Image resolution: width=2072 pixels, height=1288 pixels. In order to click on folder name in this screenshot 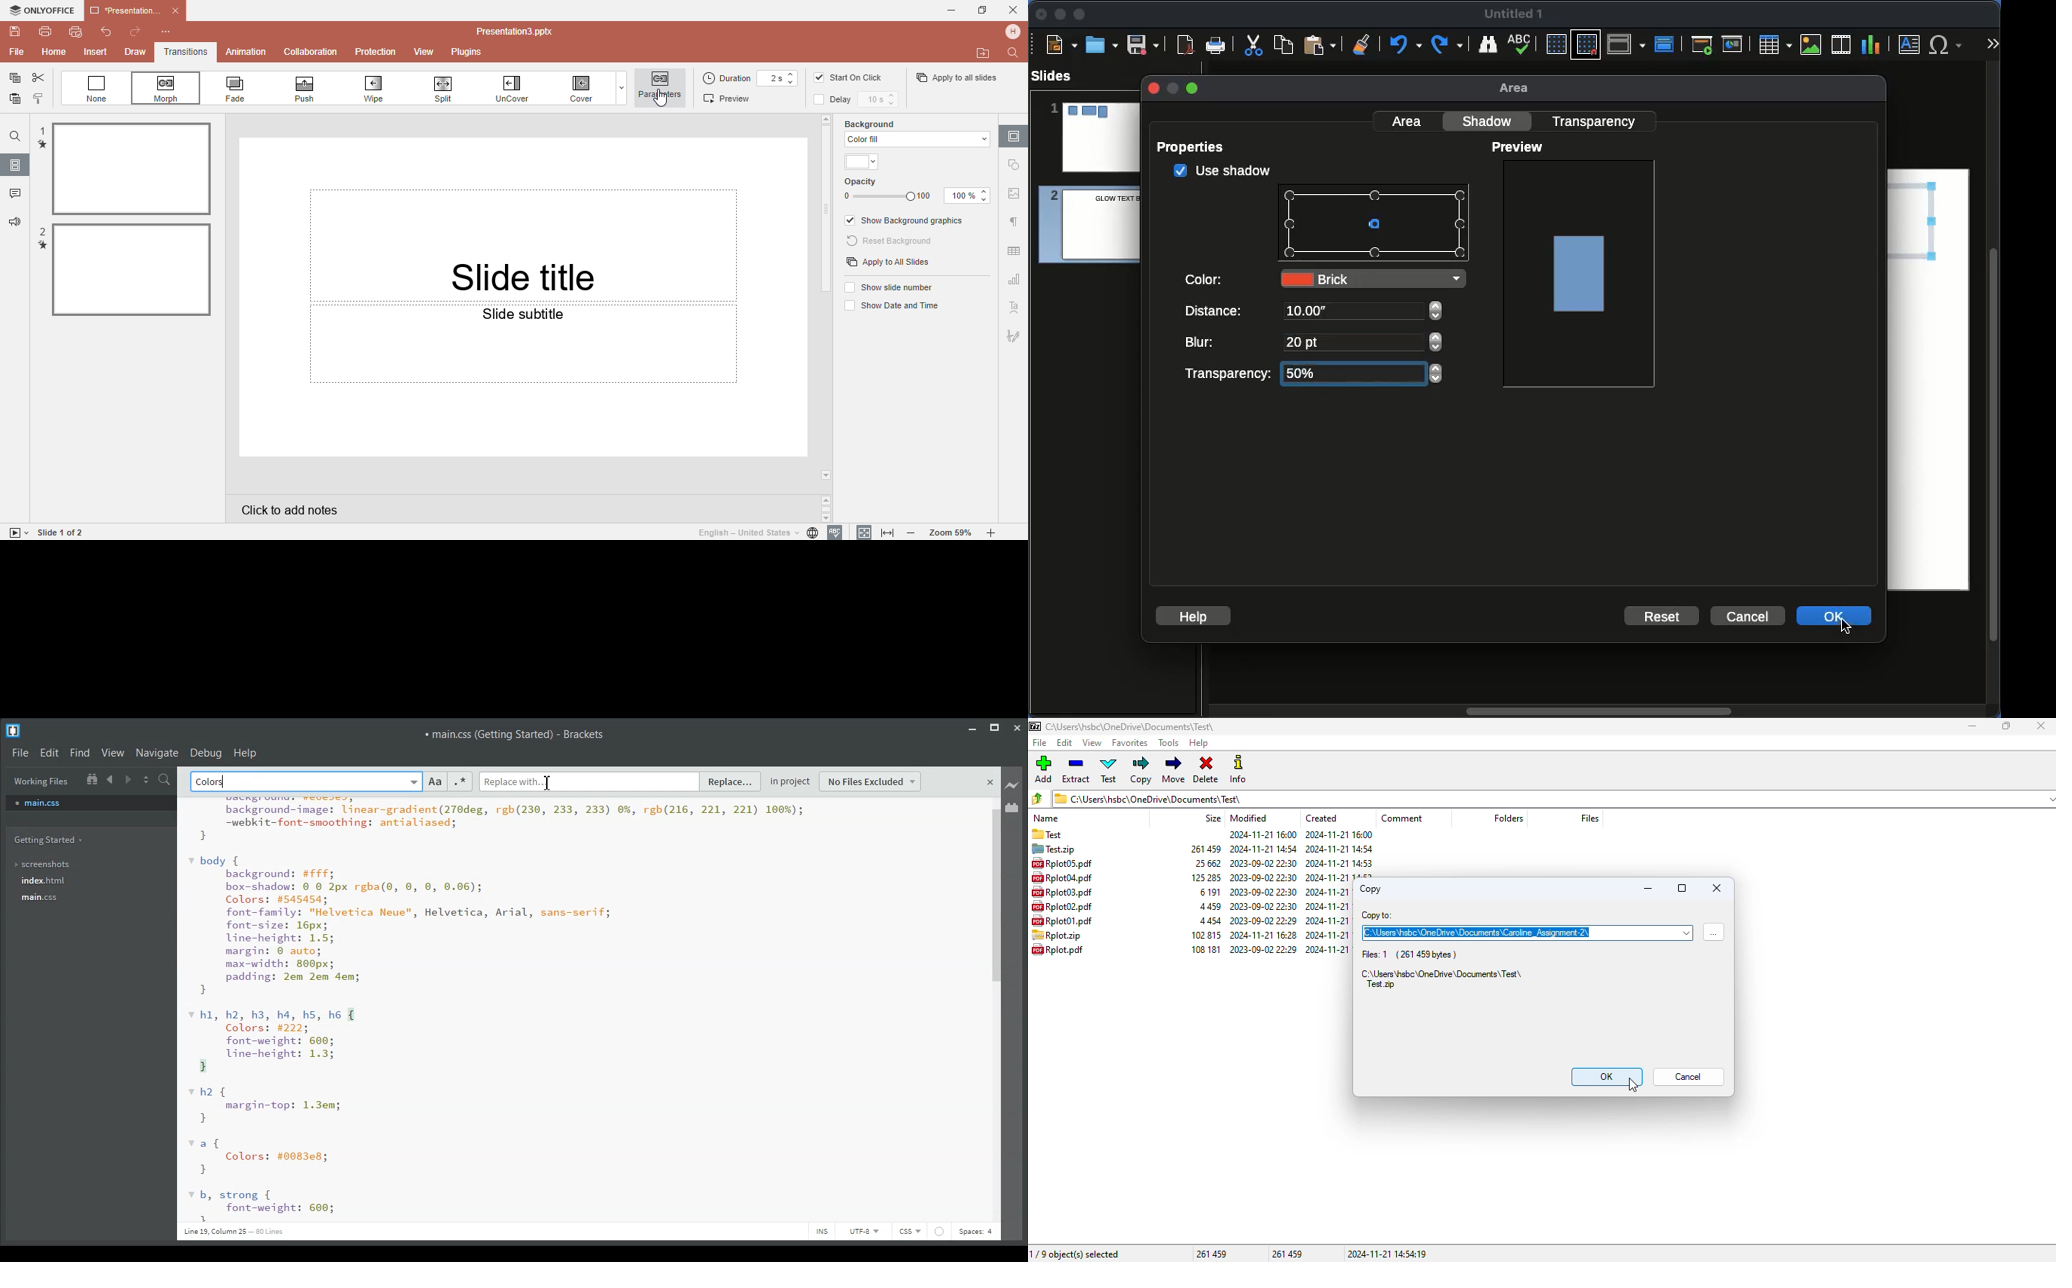, I will do `click(1130, 726)`.